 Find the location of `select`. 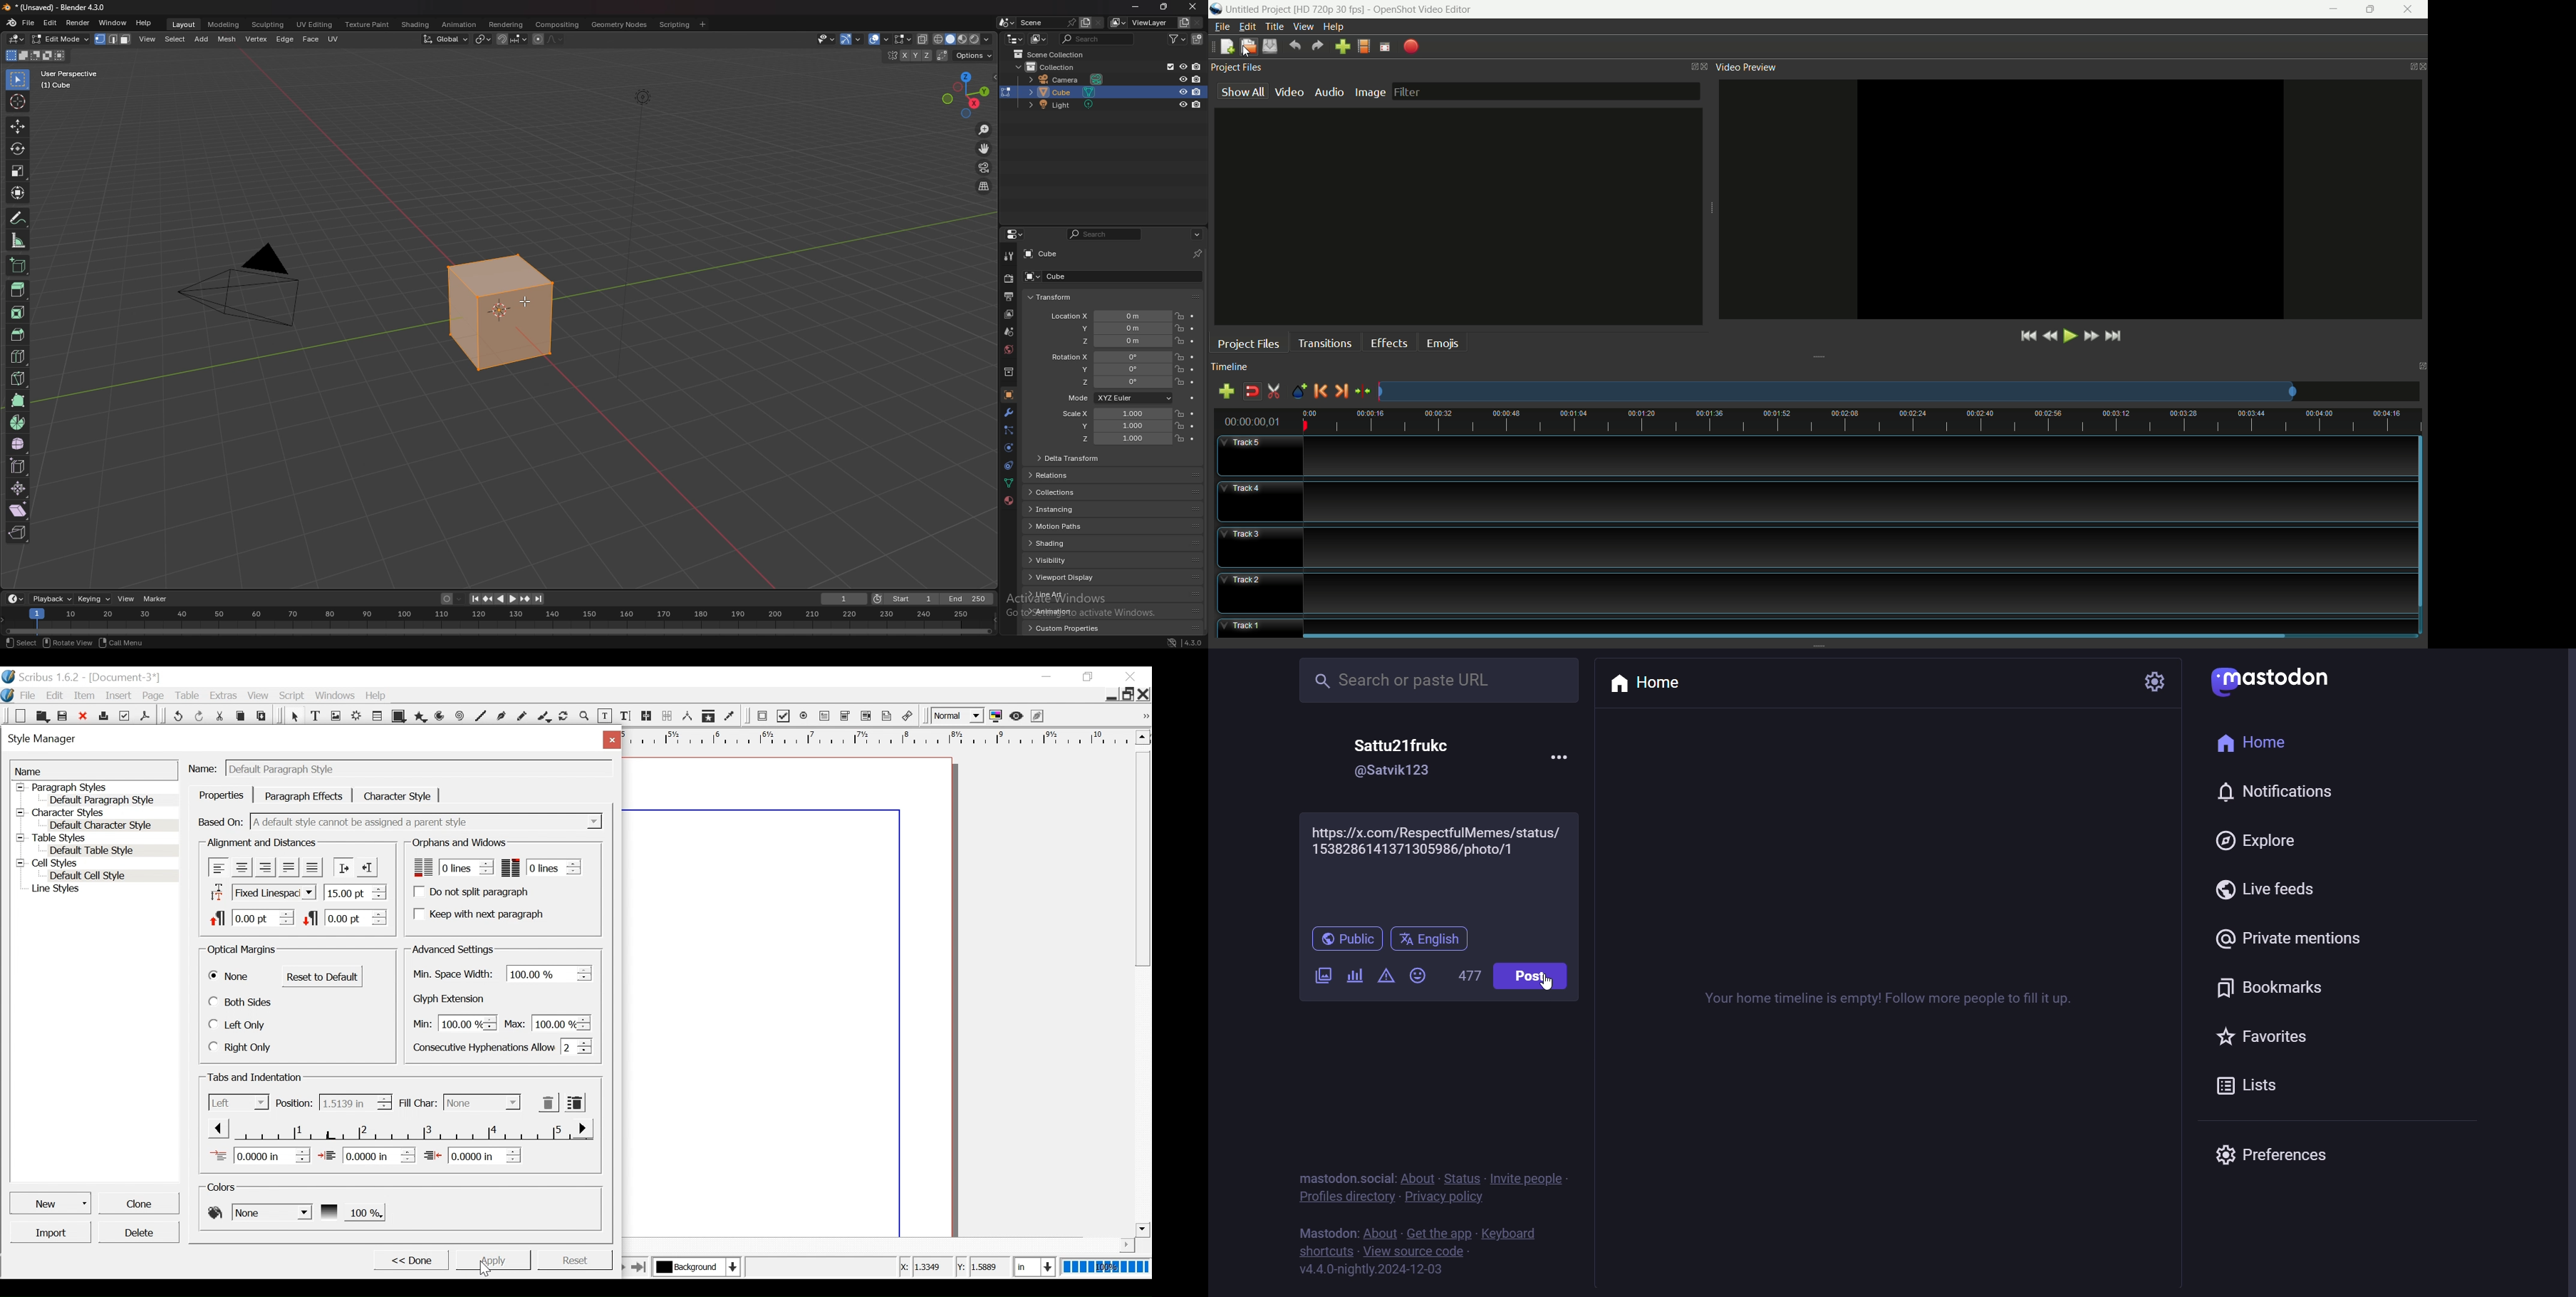

select is located at coordinates (20, 641).